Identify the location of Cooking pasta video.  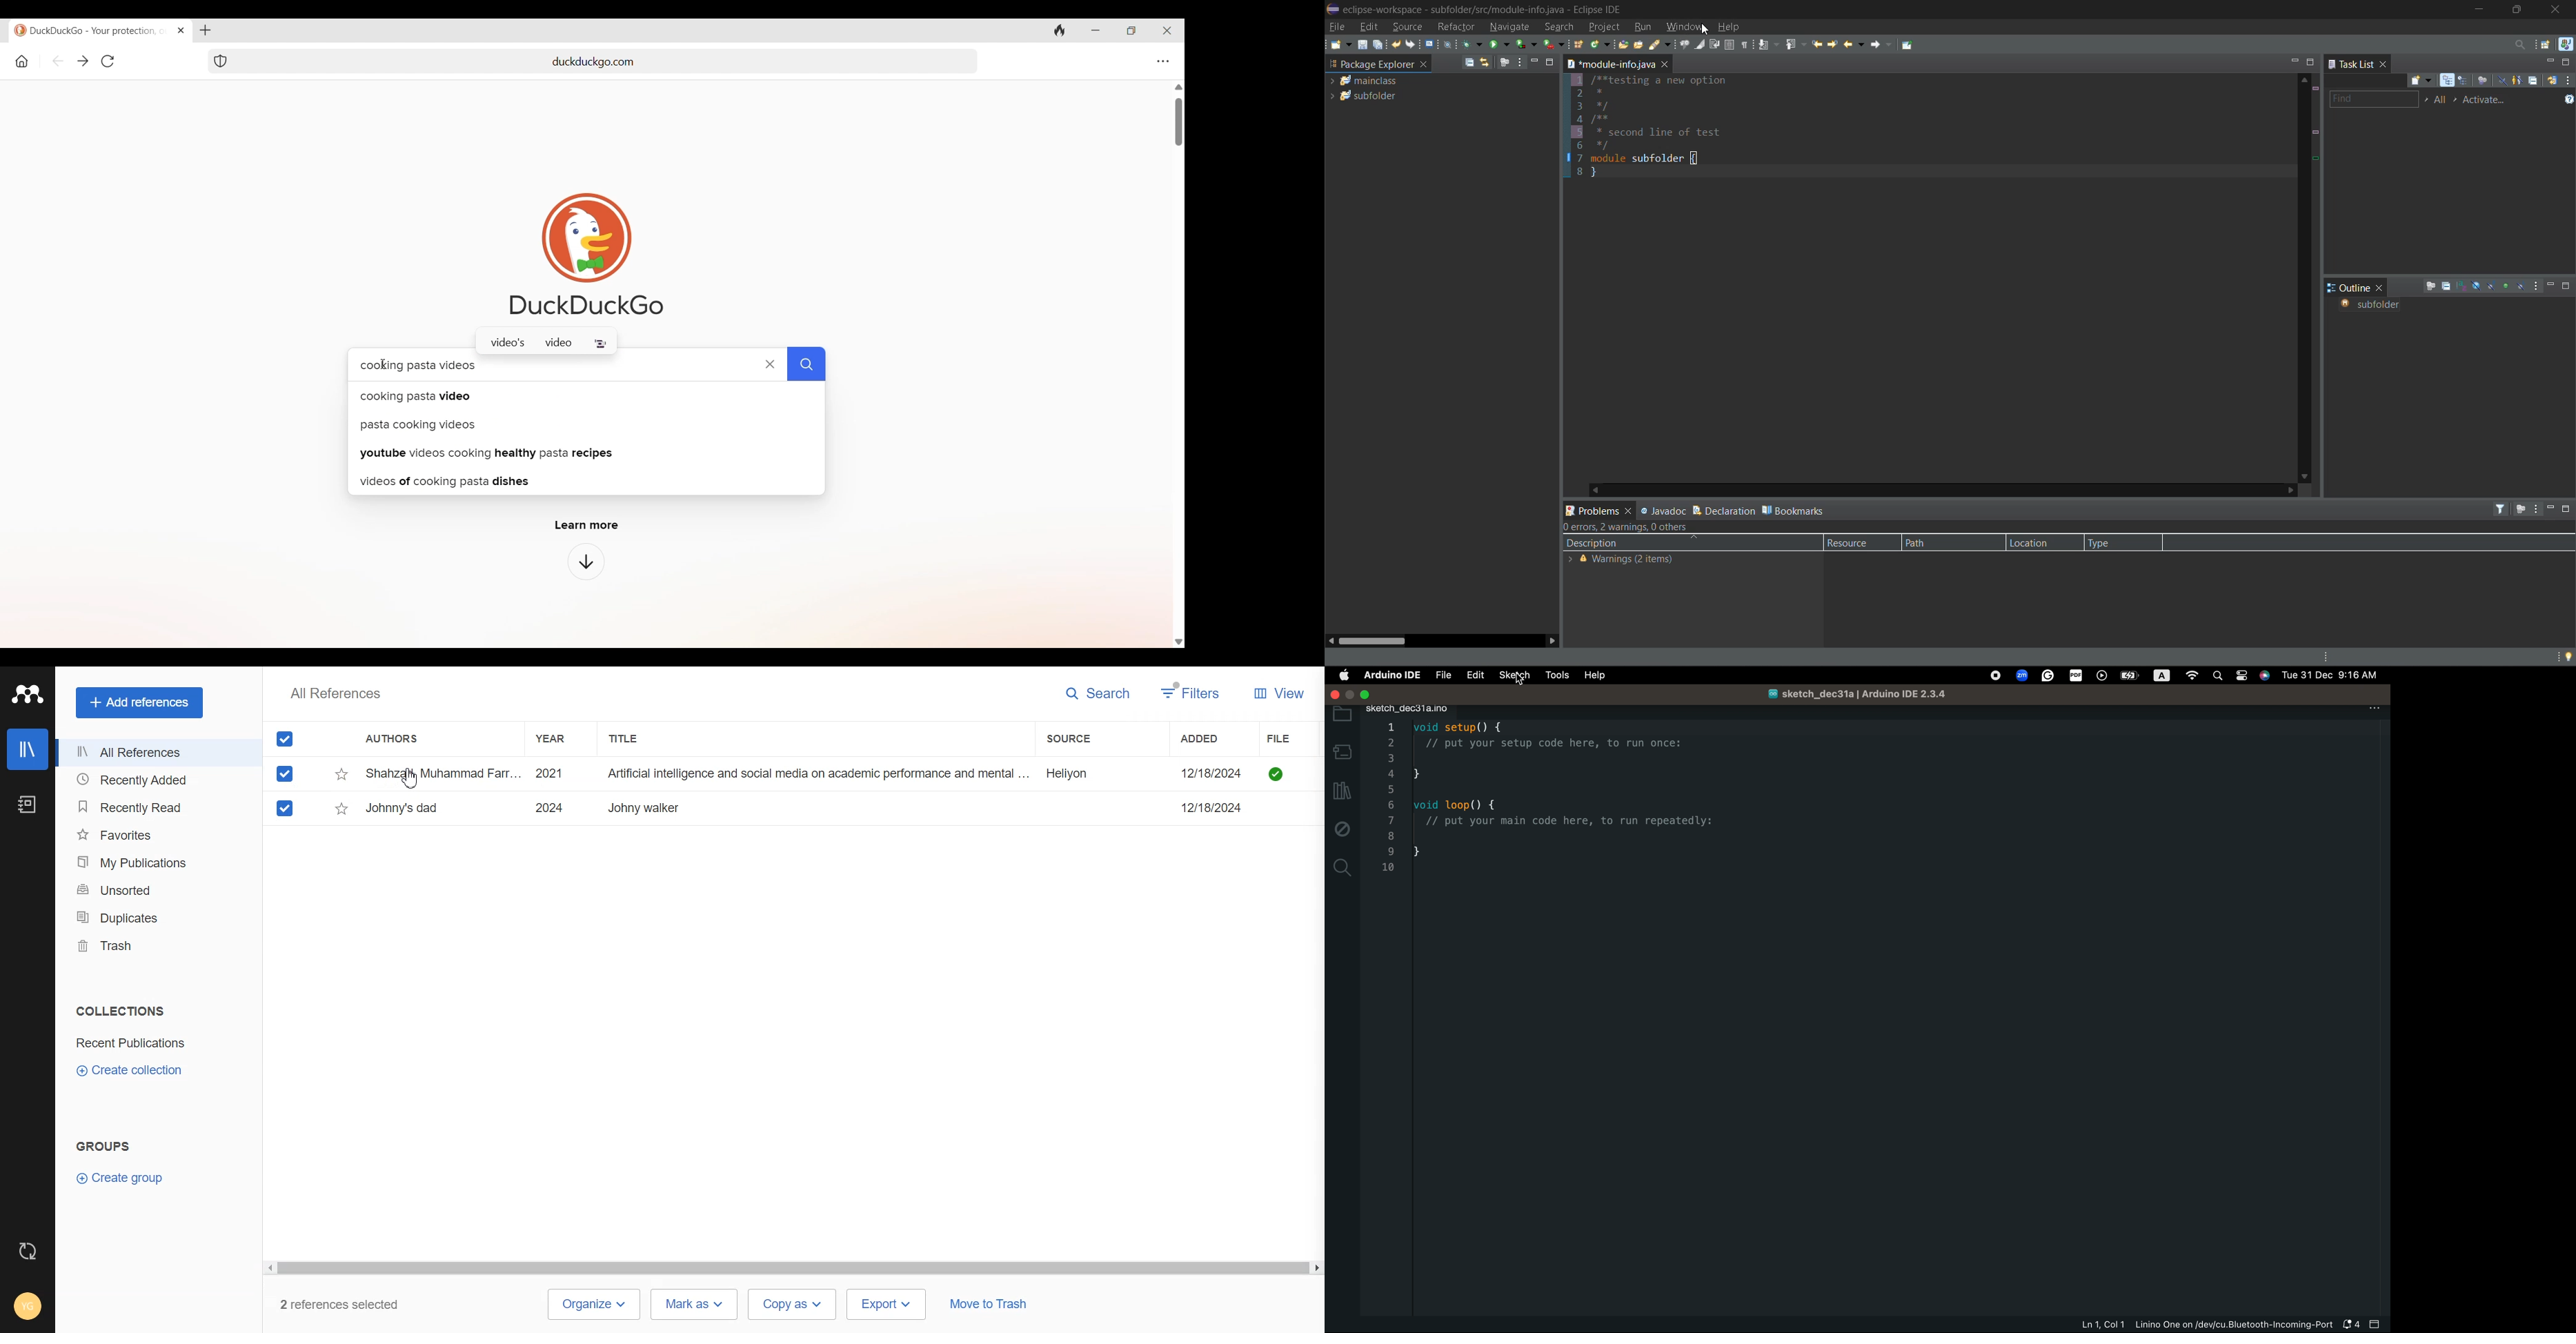
(584, 395).